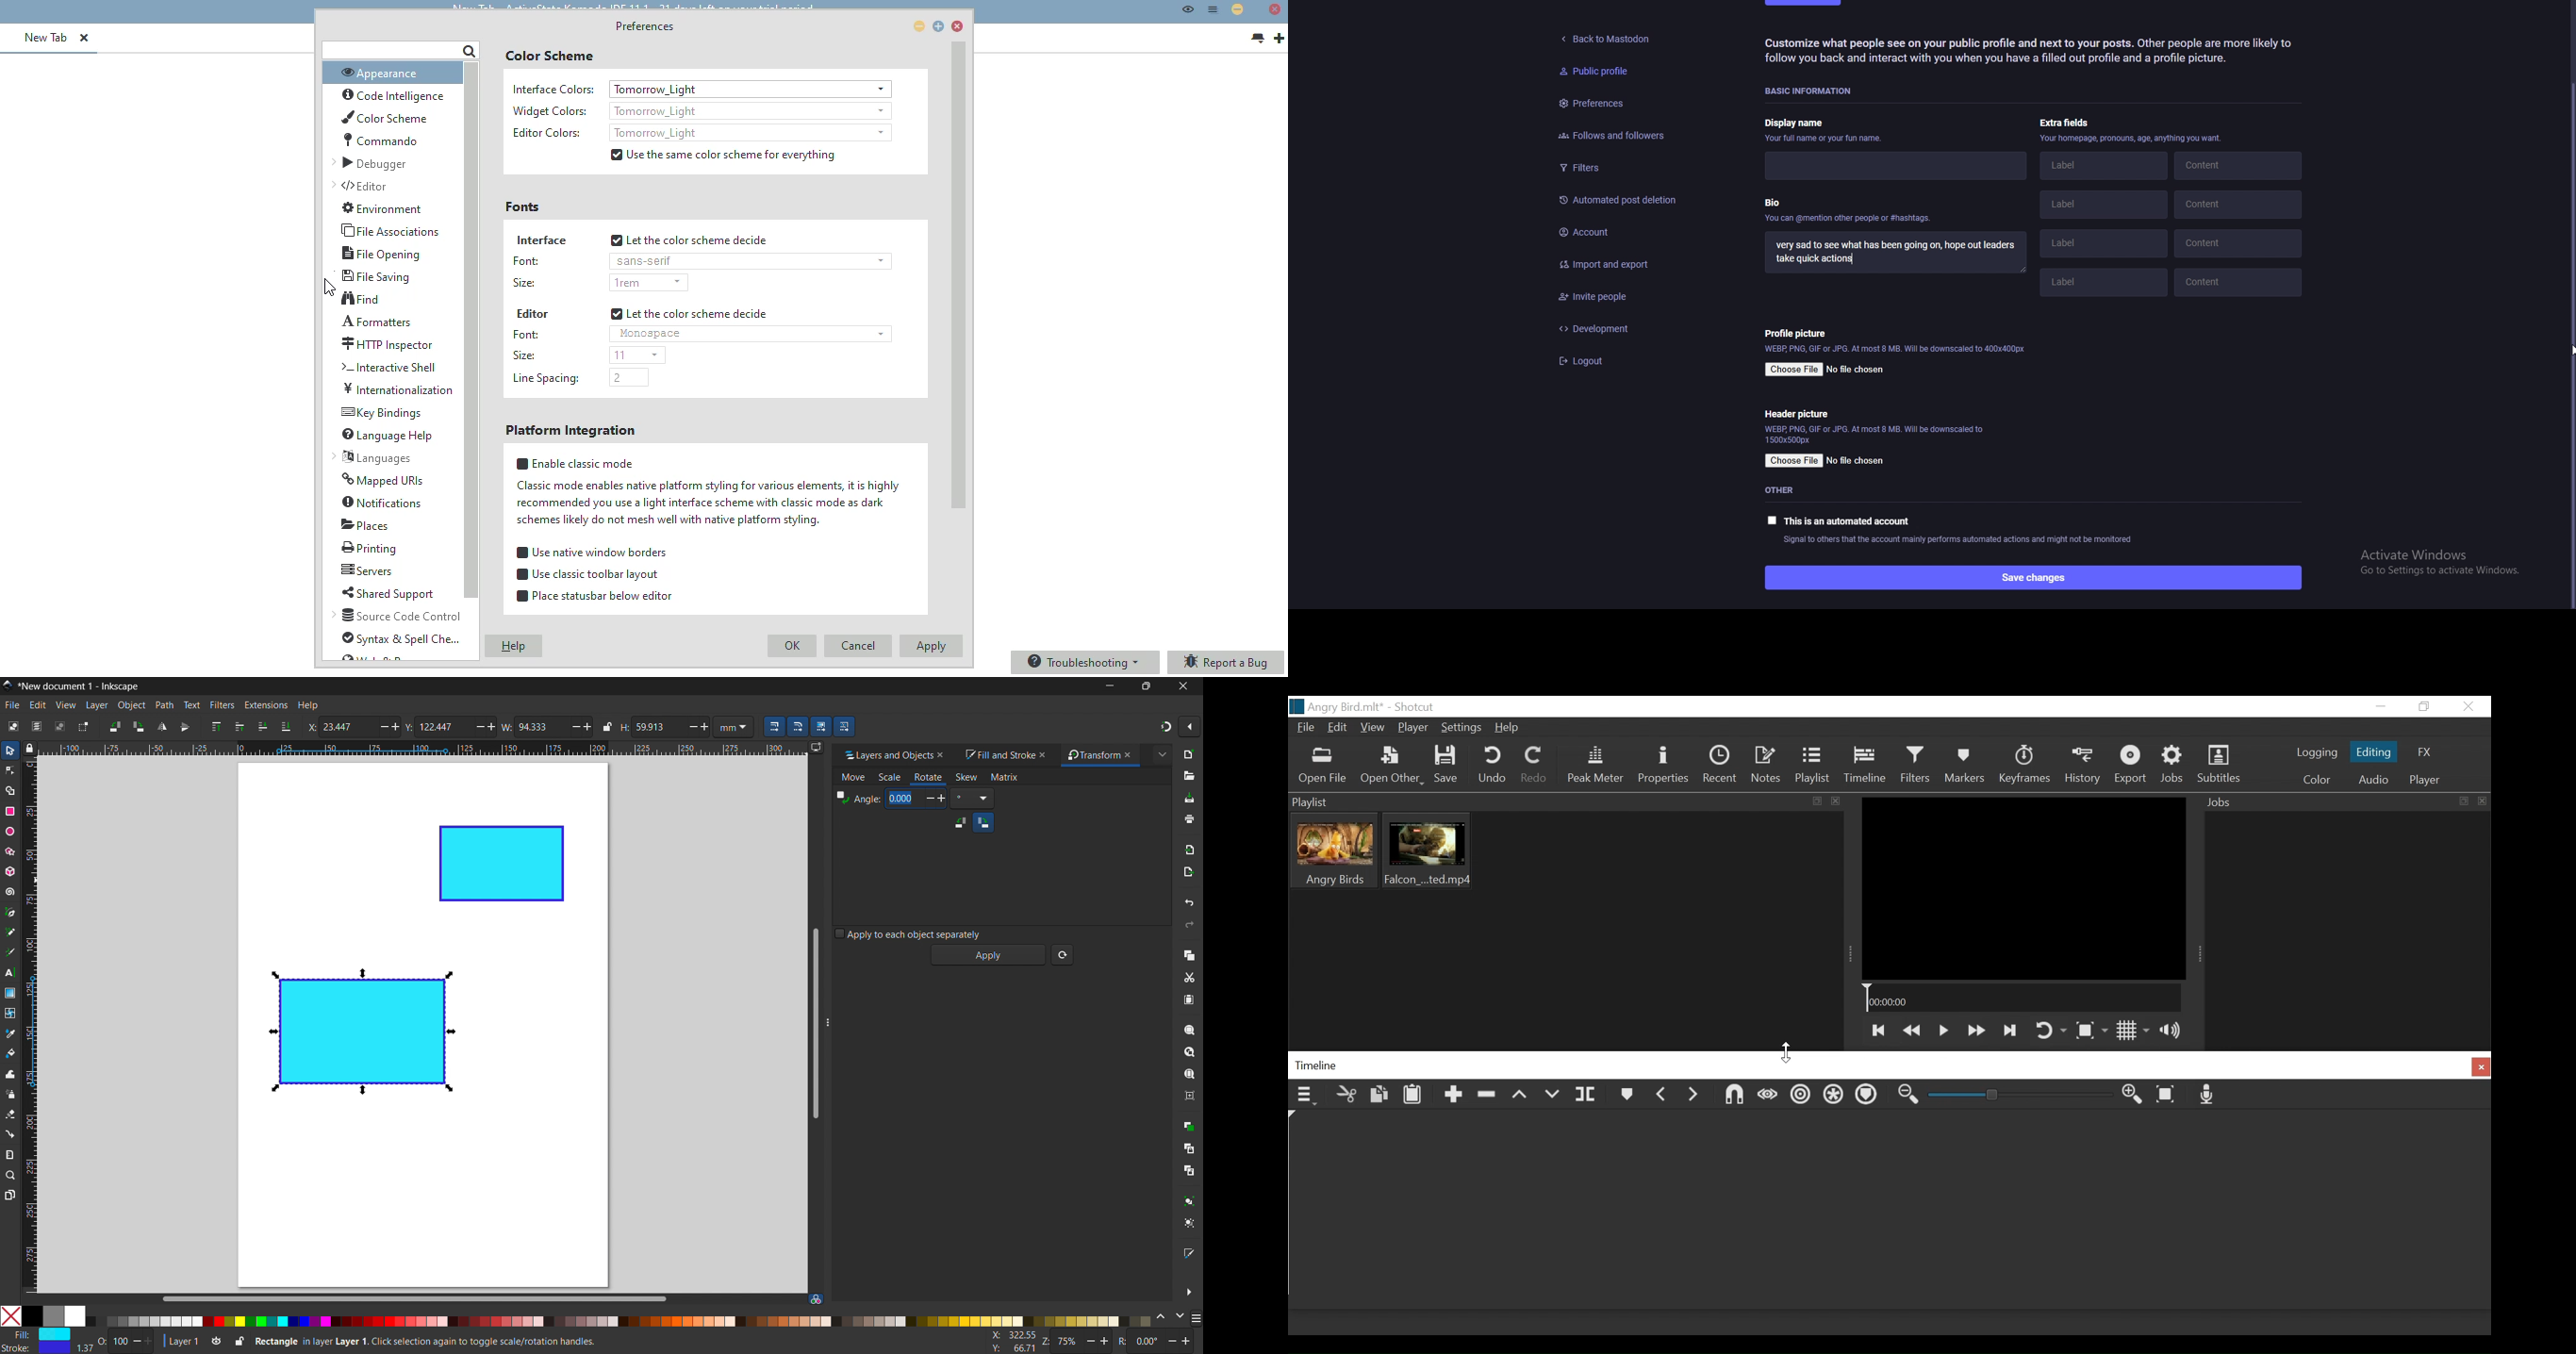 The image size is (2576, 1372). Describe the element at coordinates (1626, 229) in the screenshot. I see `Account` at that location.